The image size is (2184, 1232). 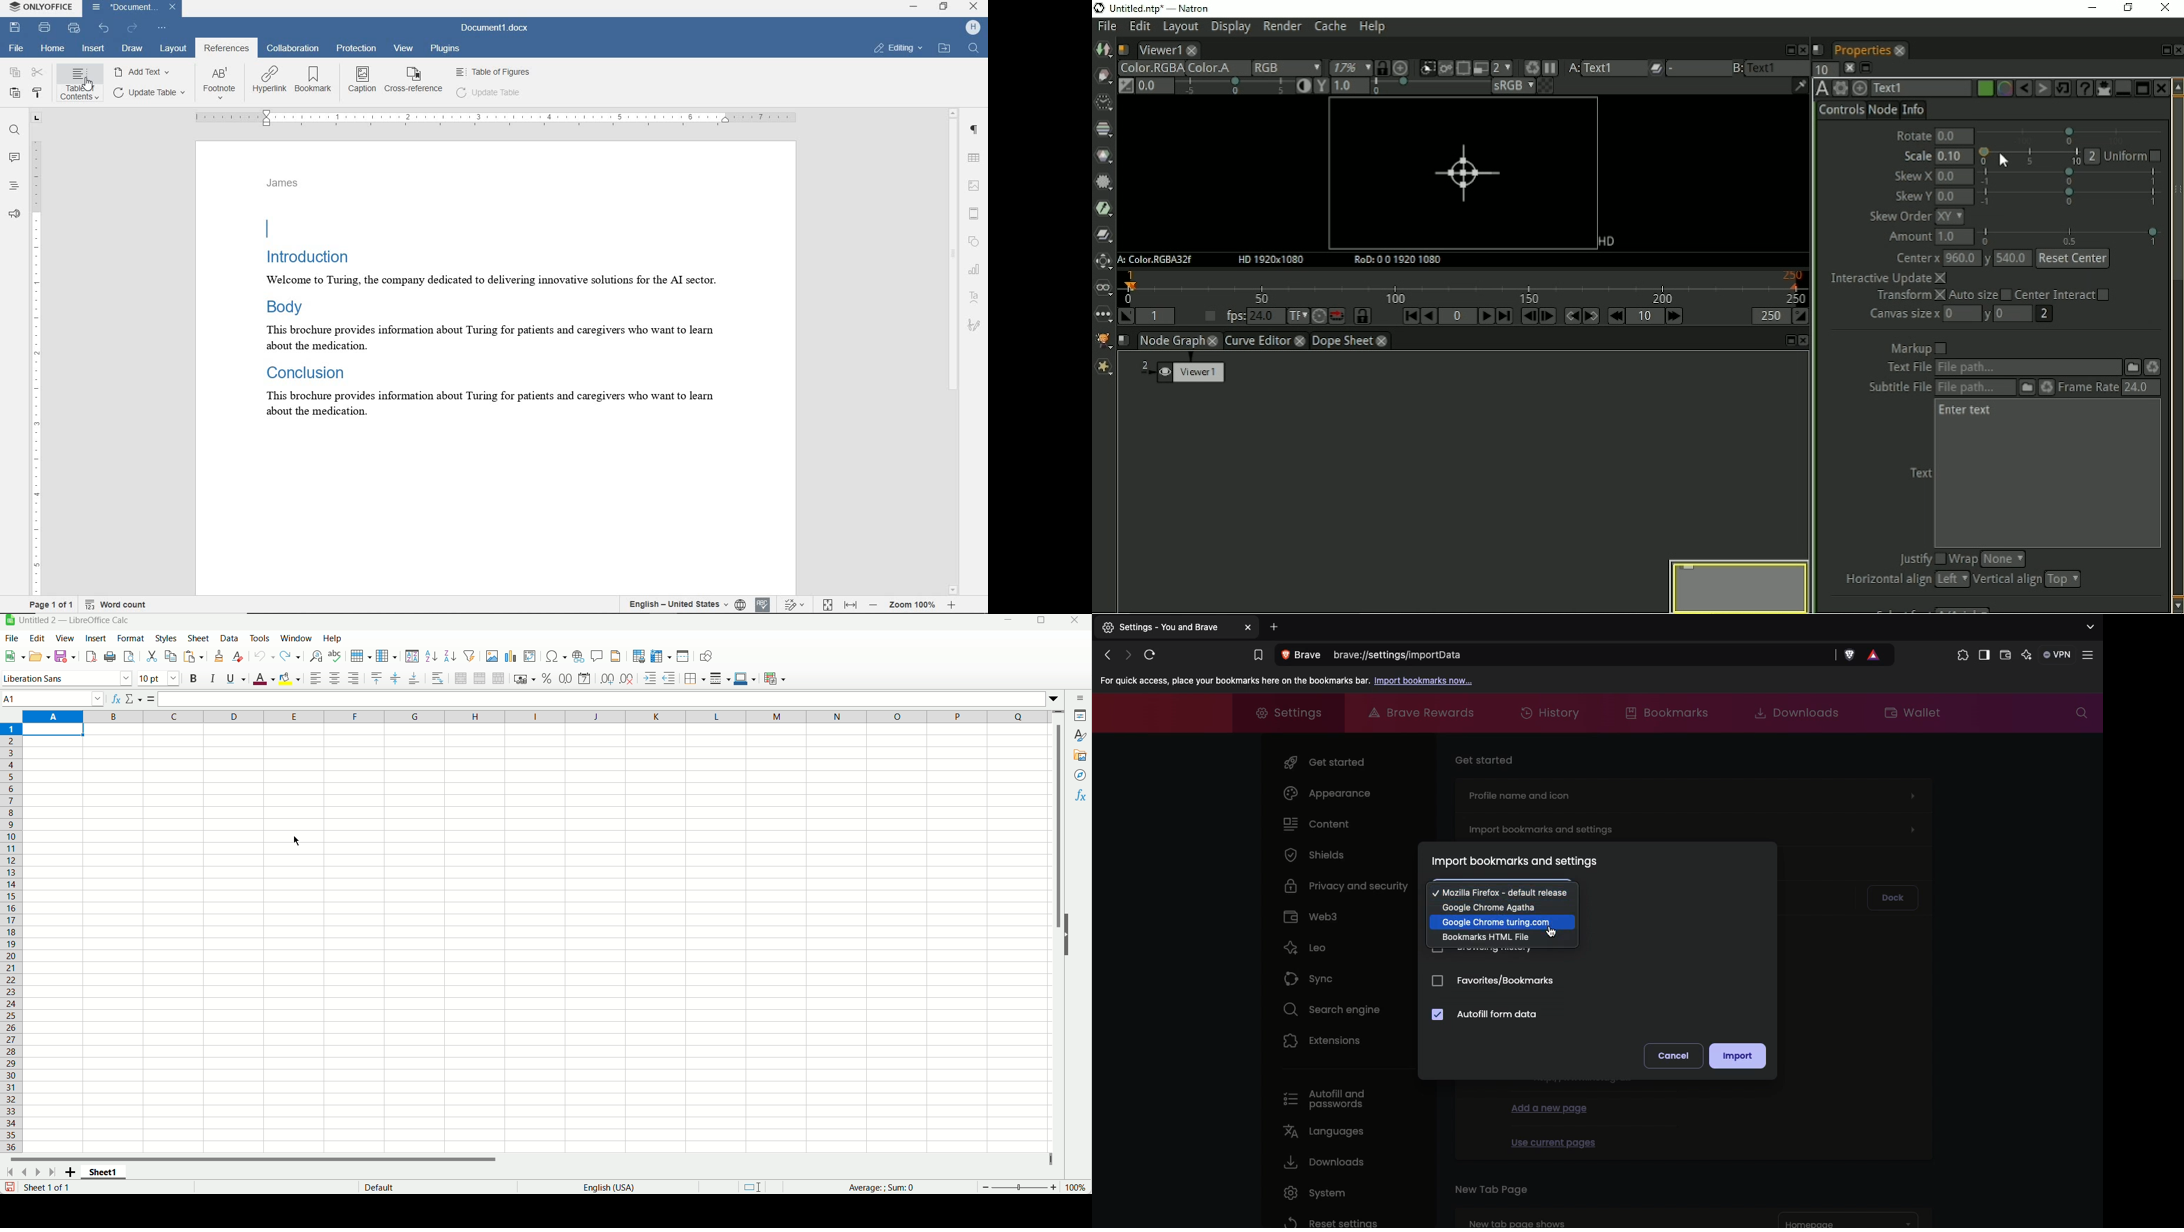 I want to click on update table, so click(x=490, y=94).